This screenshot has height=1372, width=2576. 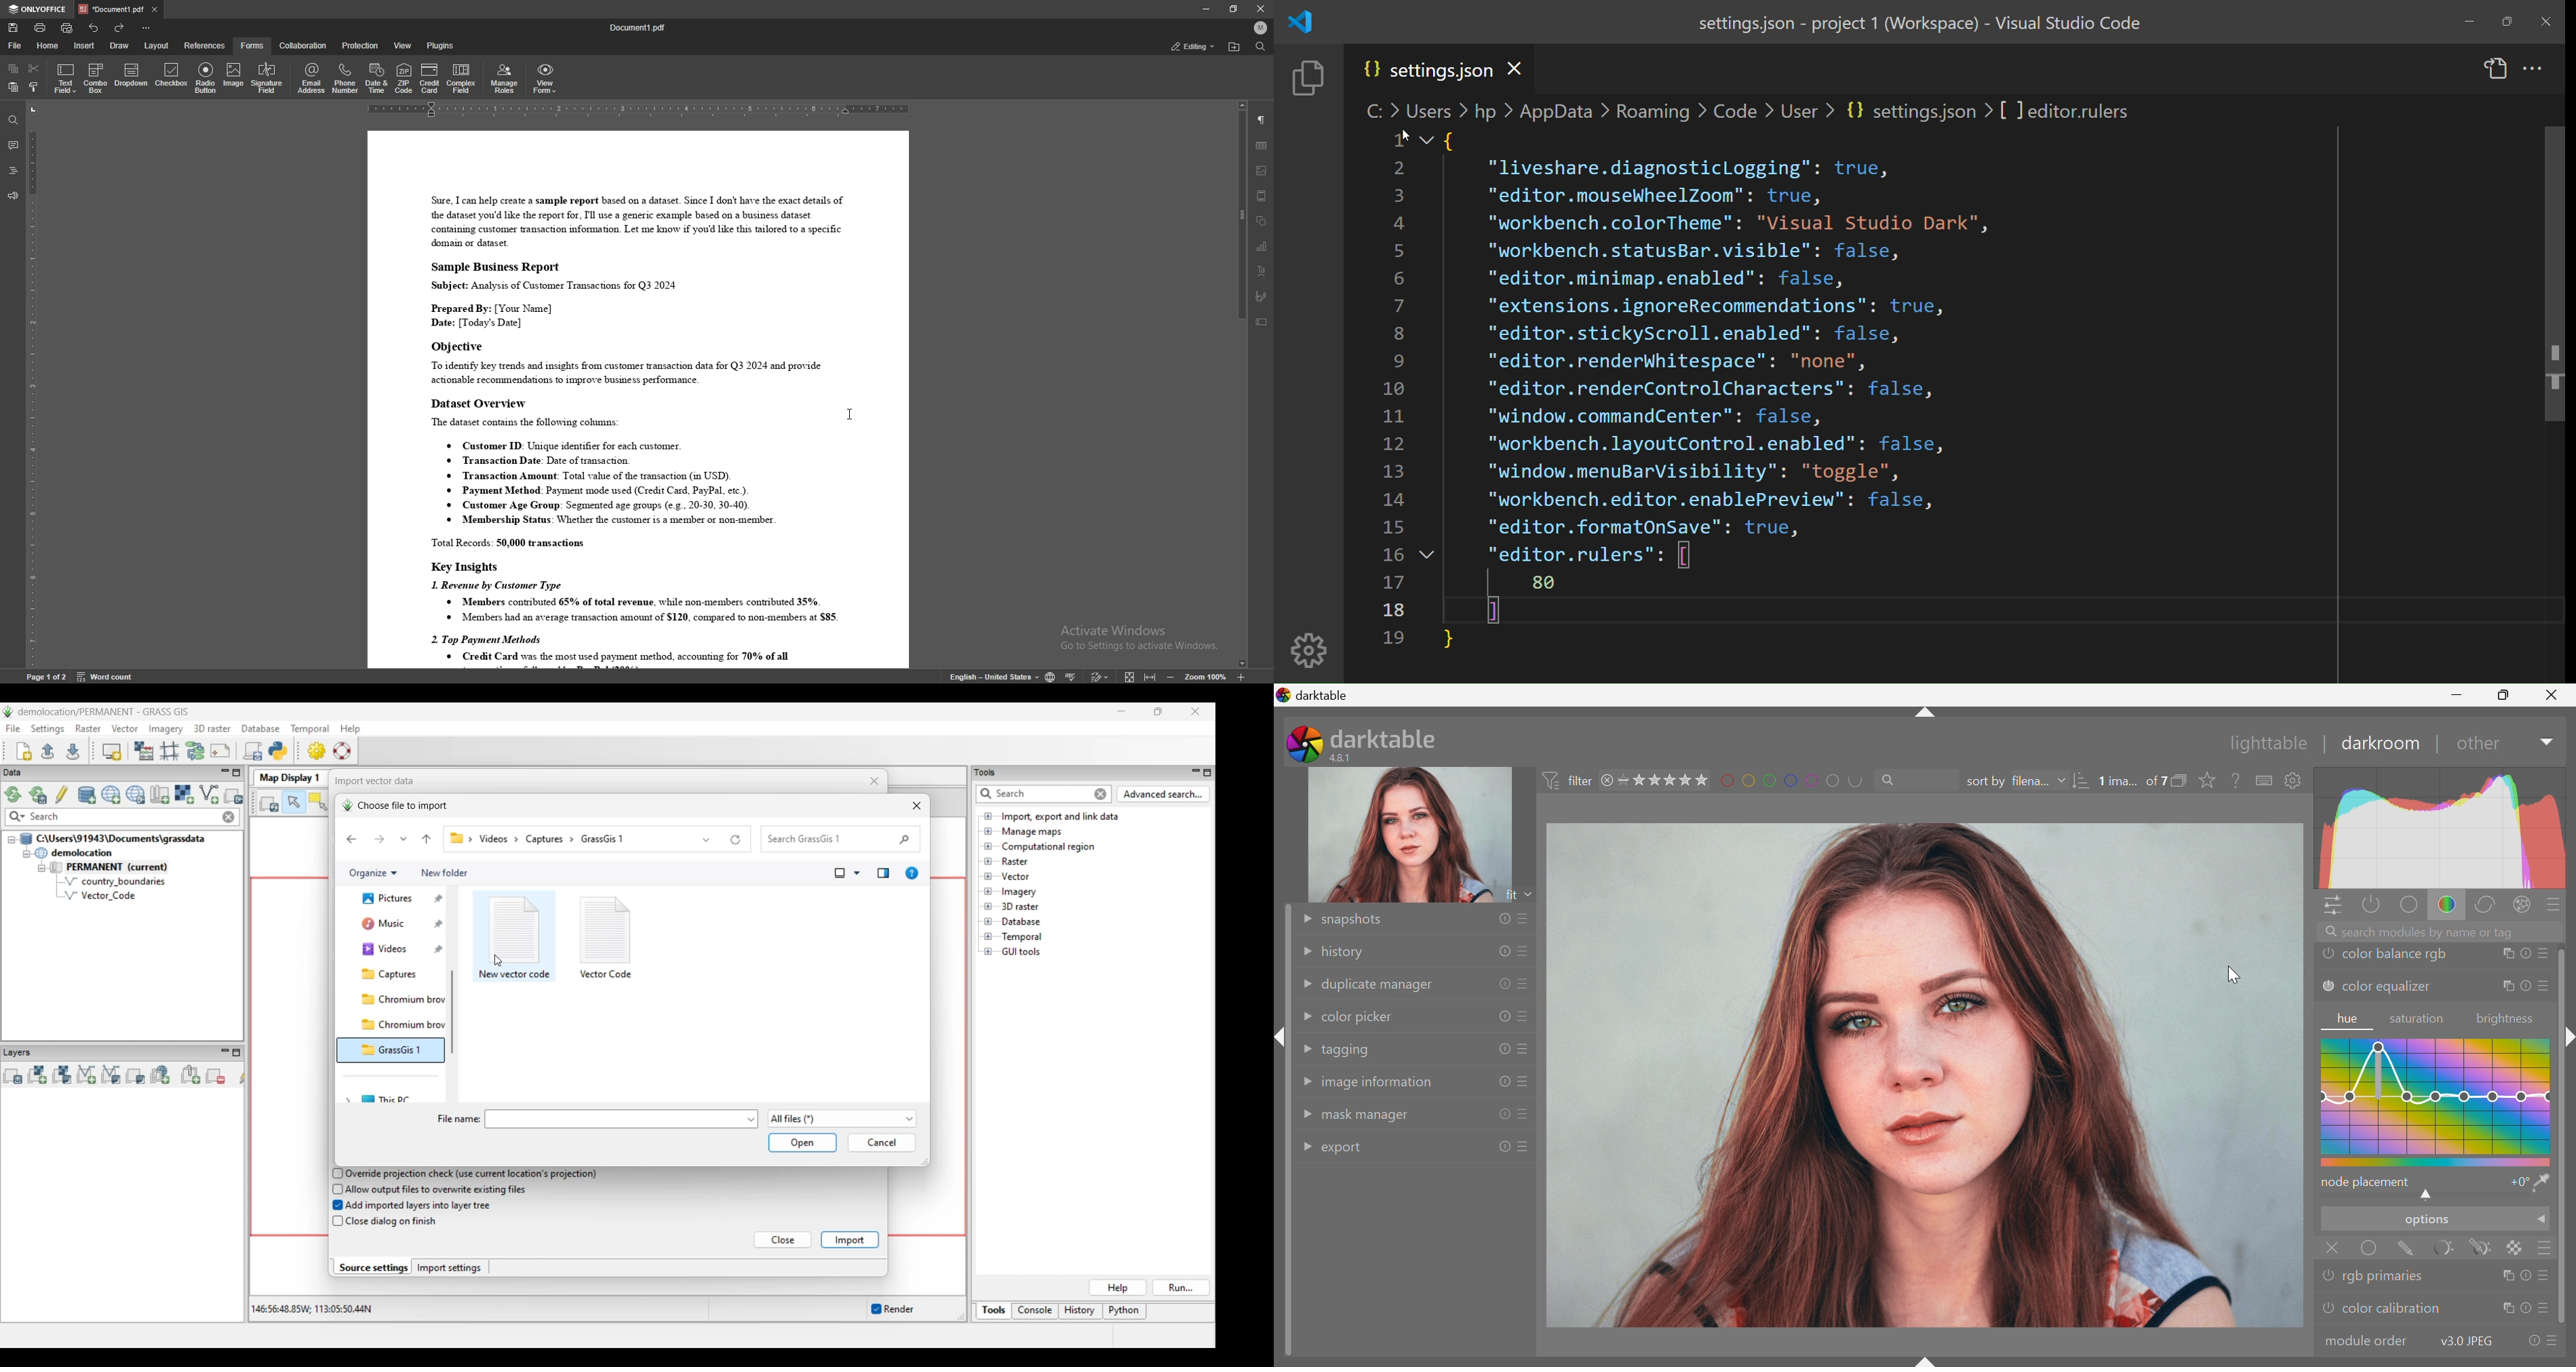 I want to click on change text language, so click(x=995, y=676).